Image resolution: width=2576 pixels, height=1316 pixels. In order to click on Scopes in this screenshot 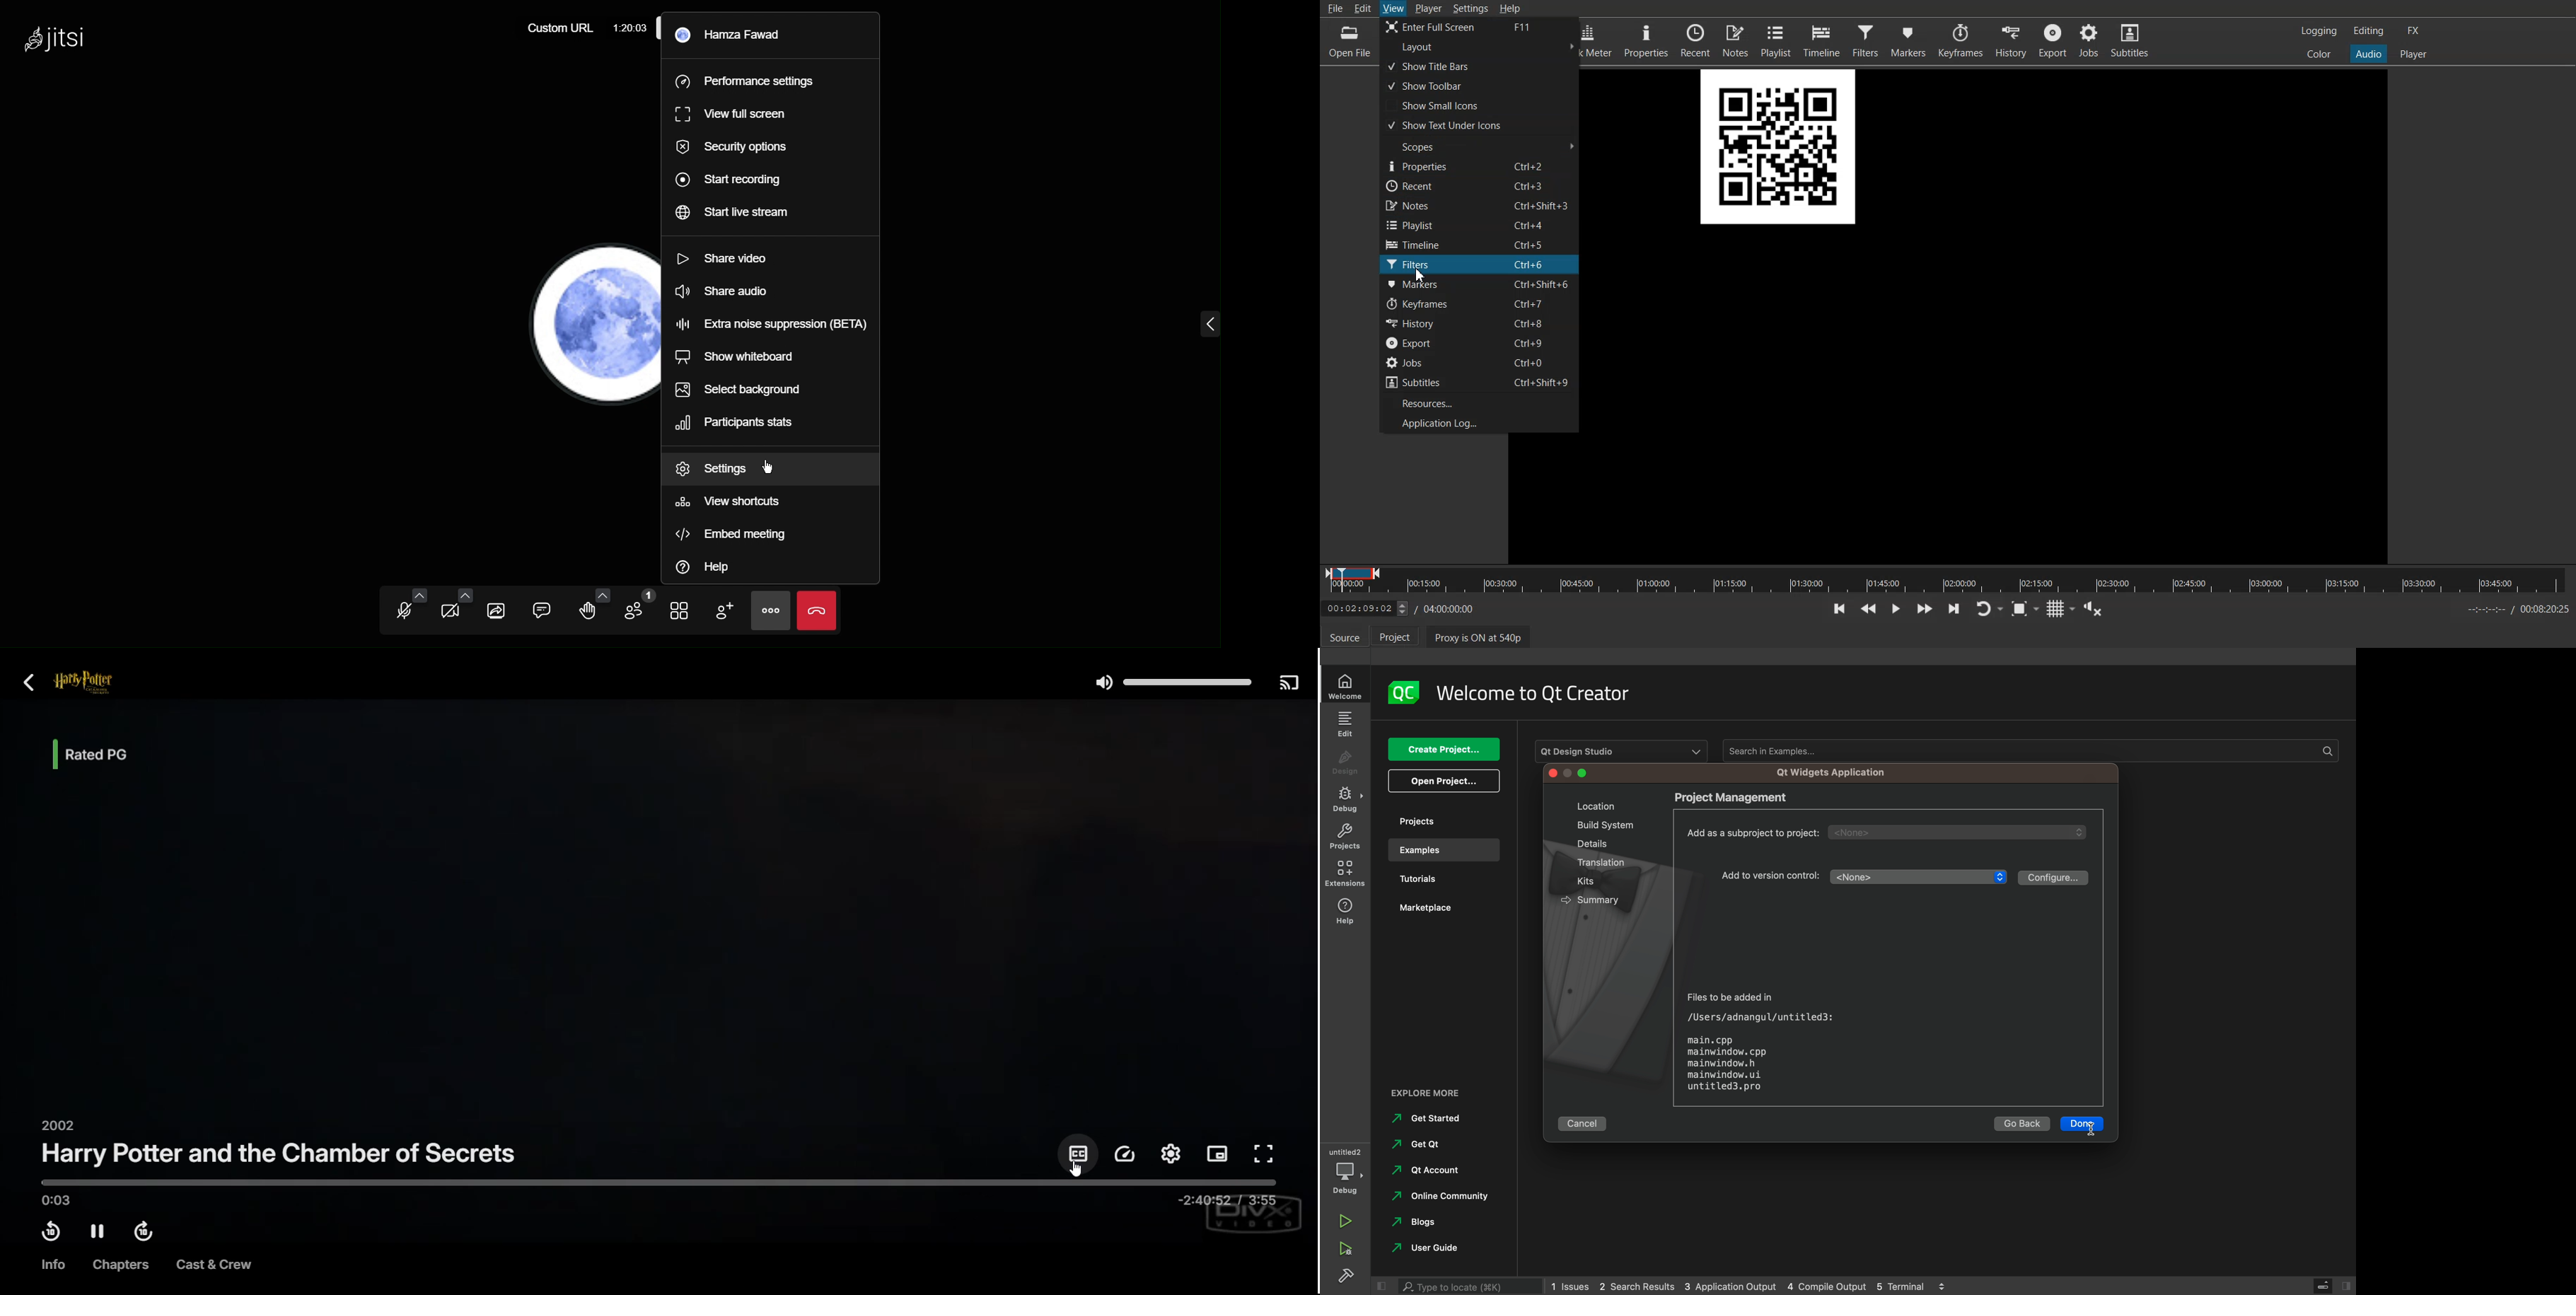, I will do `click(1479, 146)`.